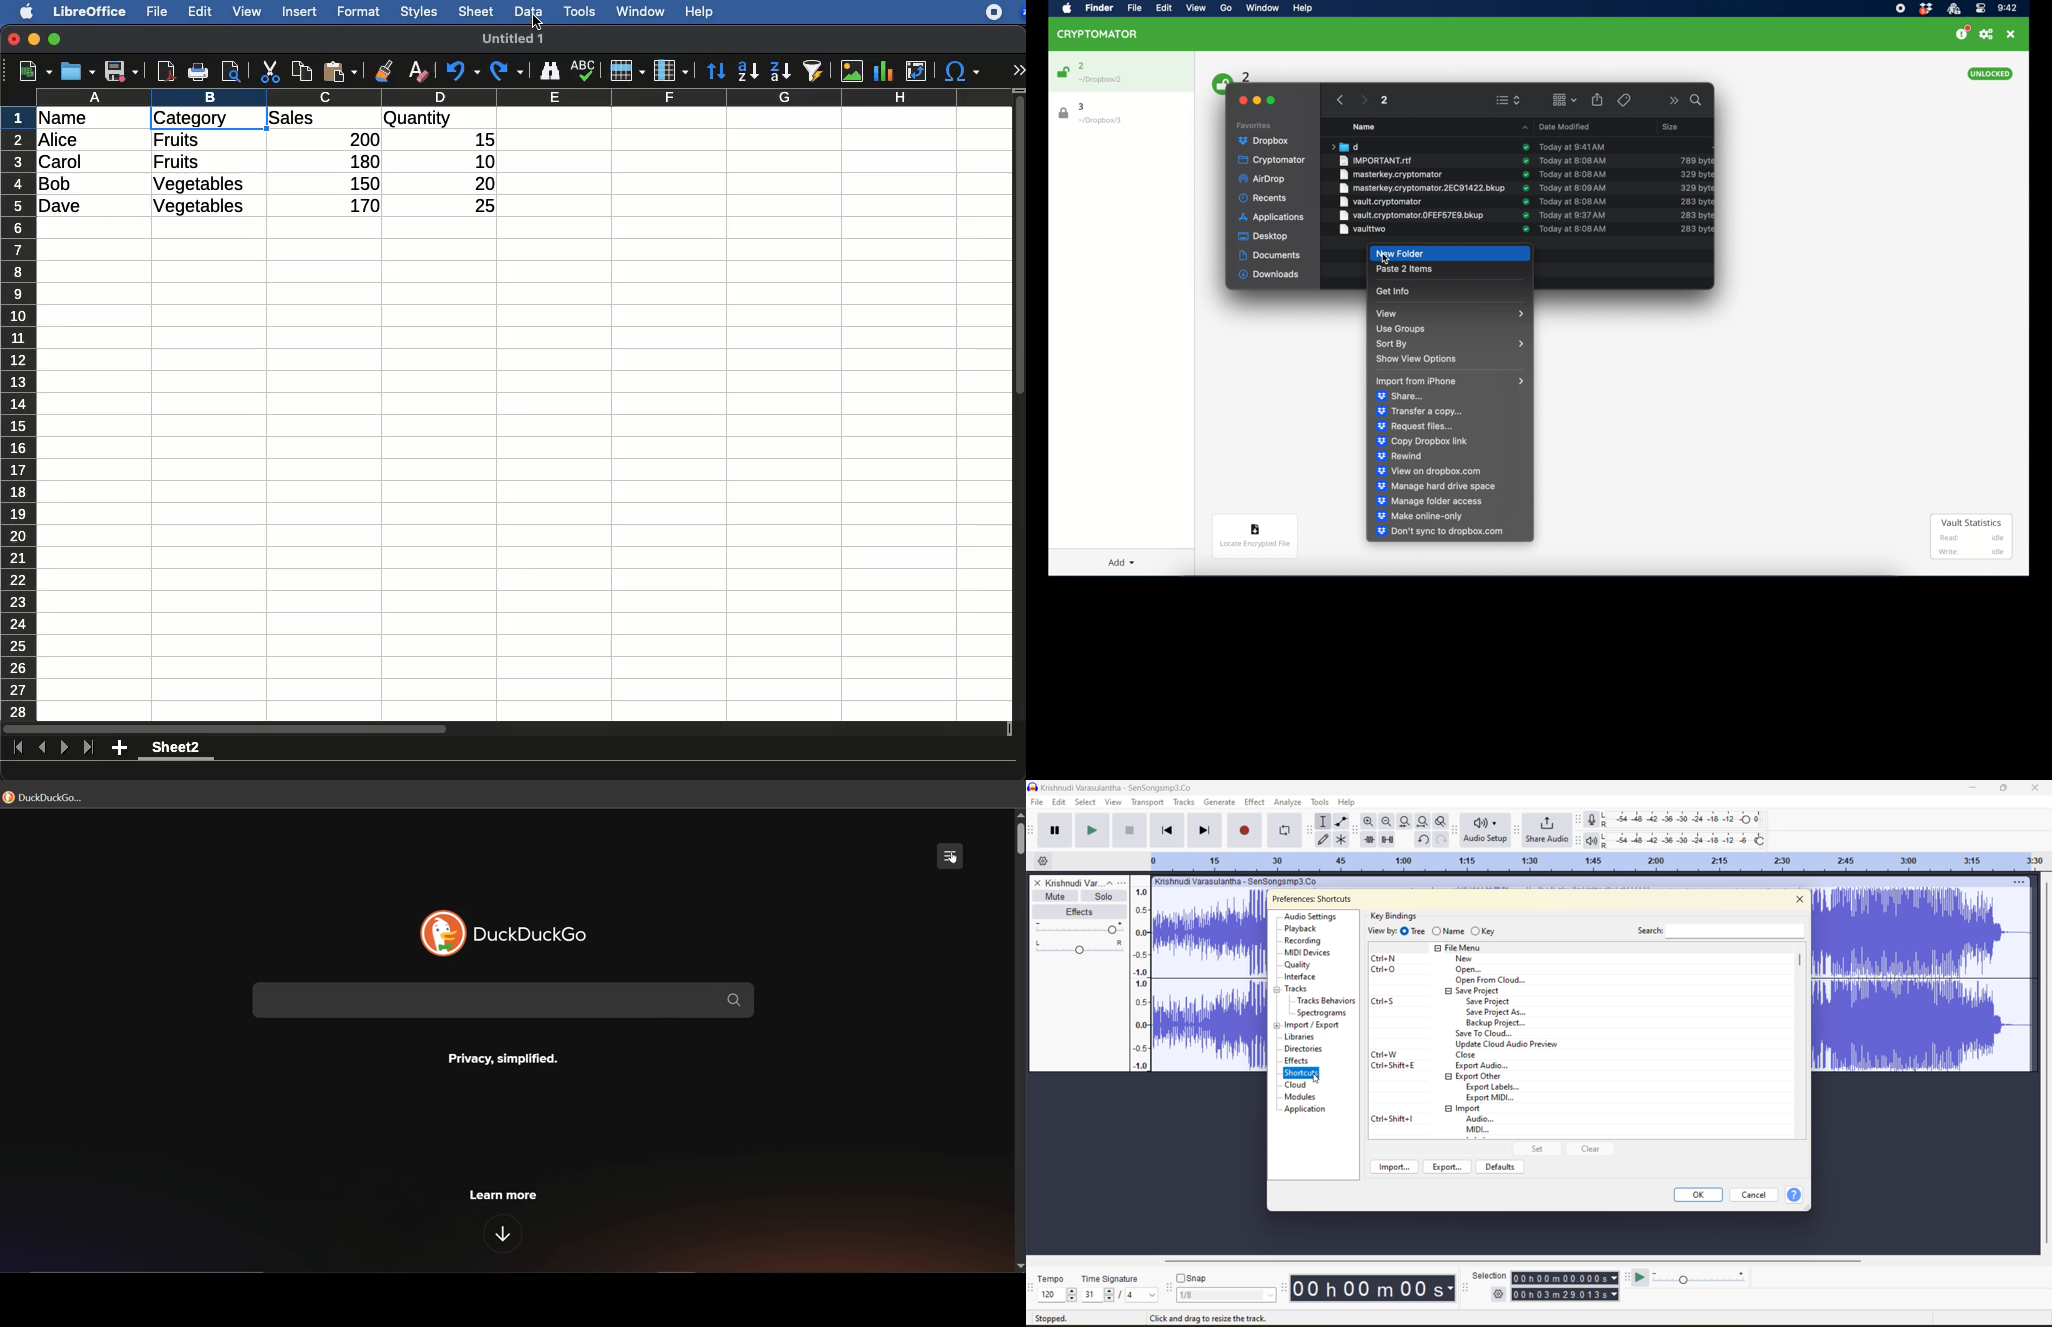  What do you see at coordinates (1082, 953) in the screenshot?
I see `change pan` at bounding box center [1082, 953].